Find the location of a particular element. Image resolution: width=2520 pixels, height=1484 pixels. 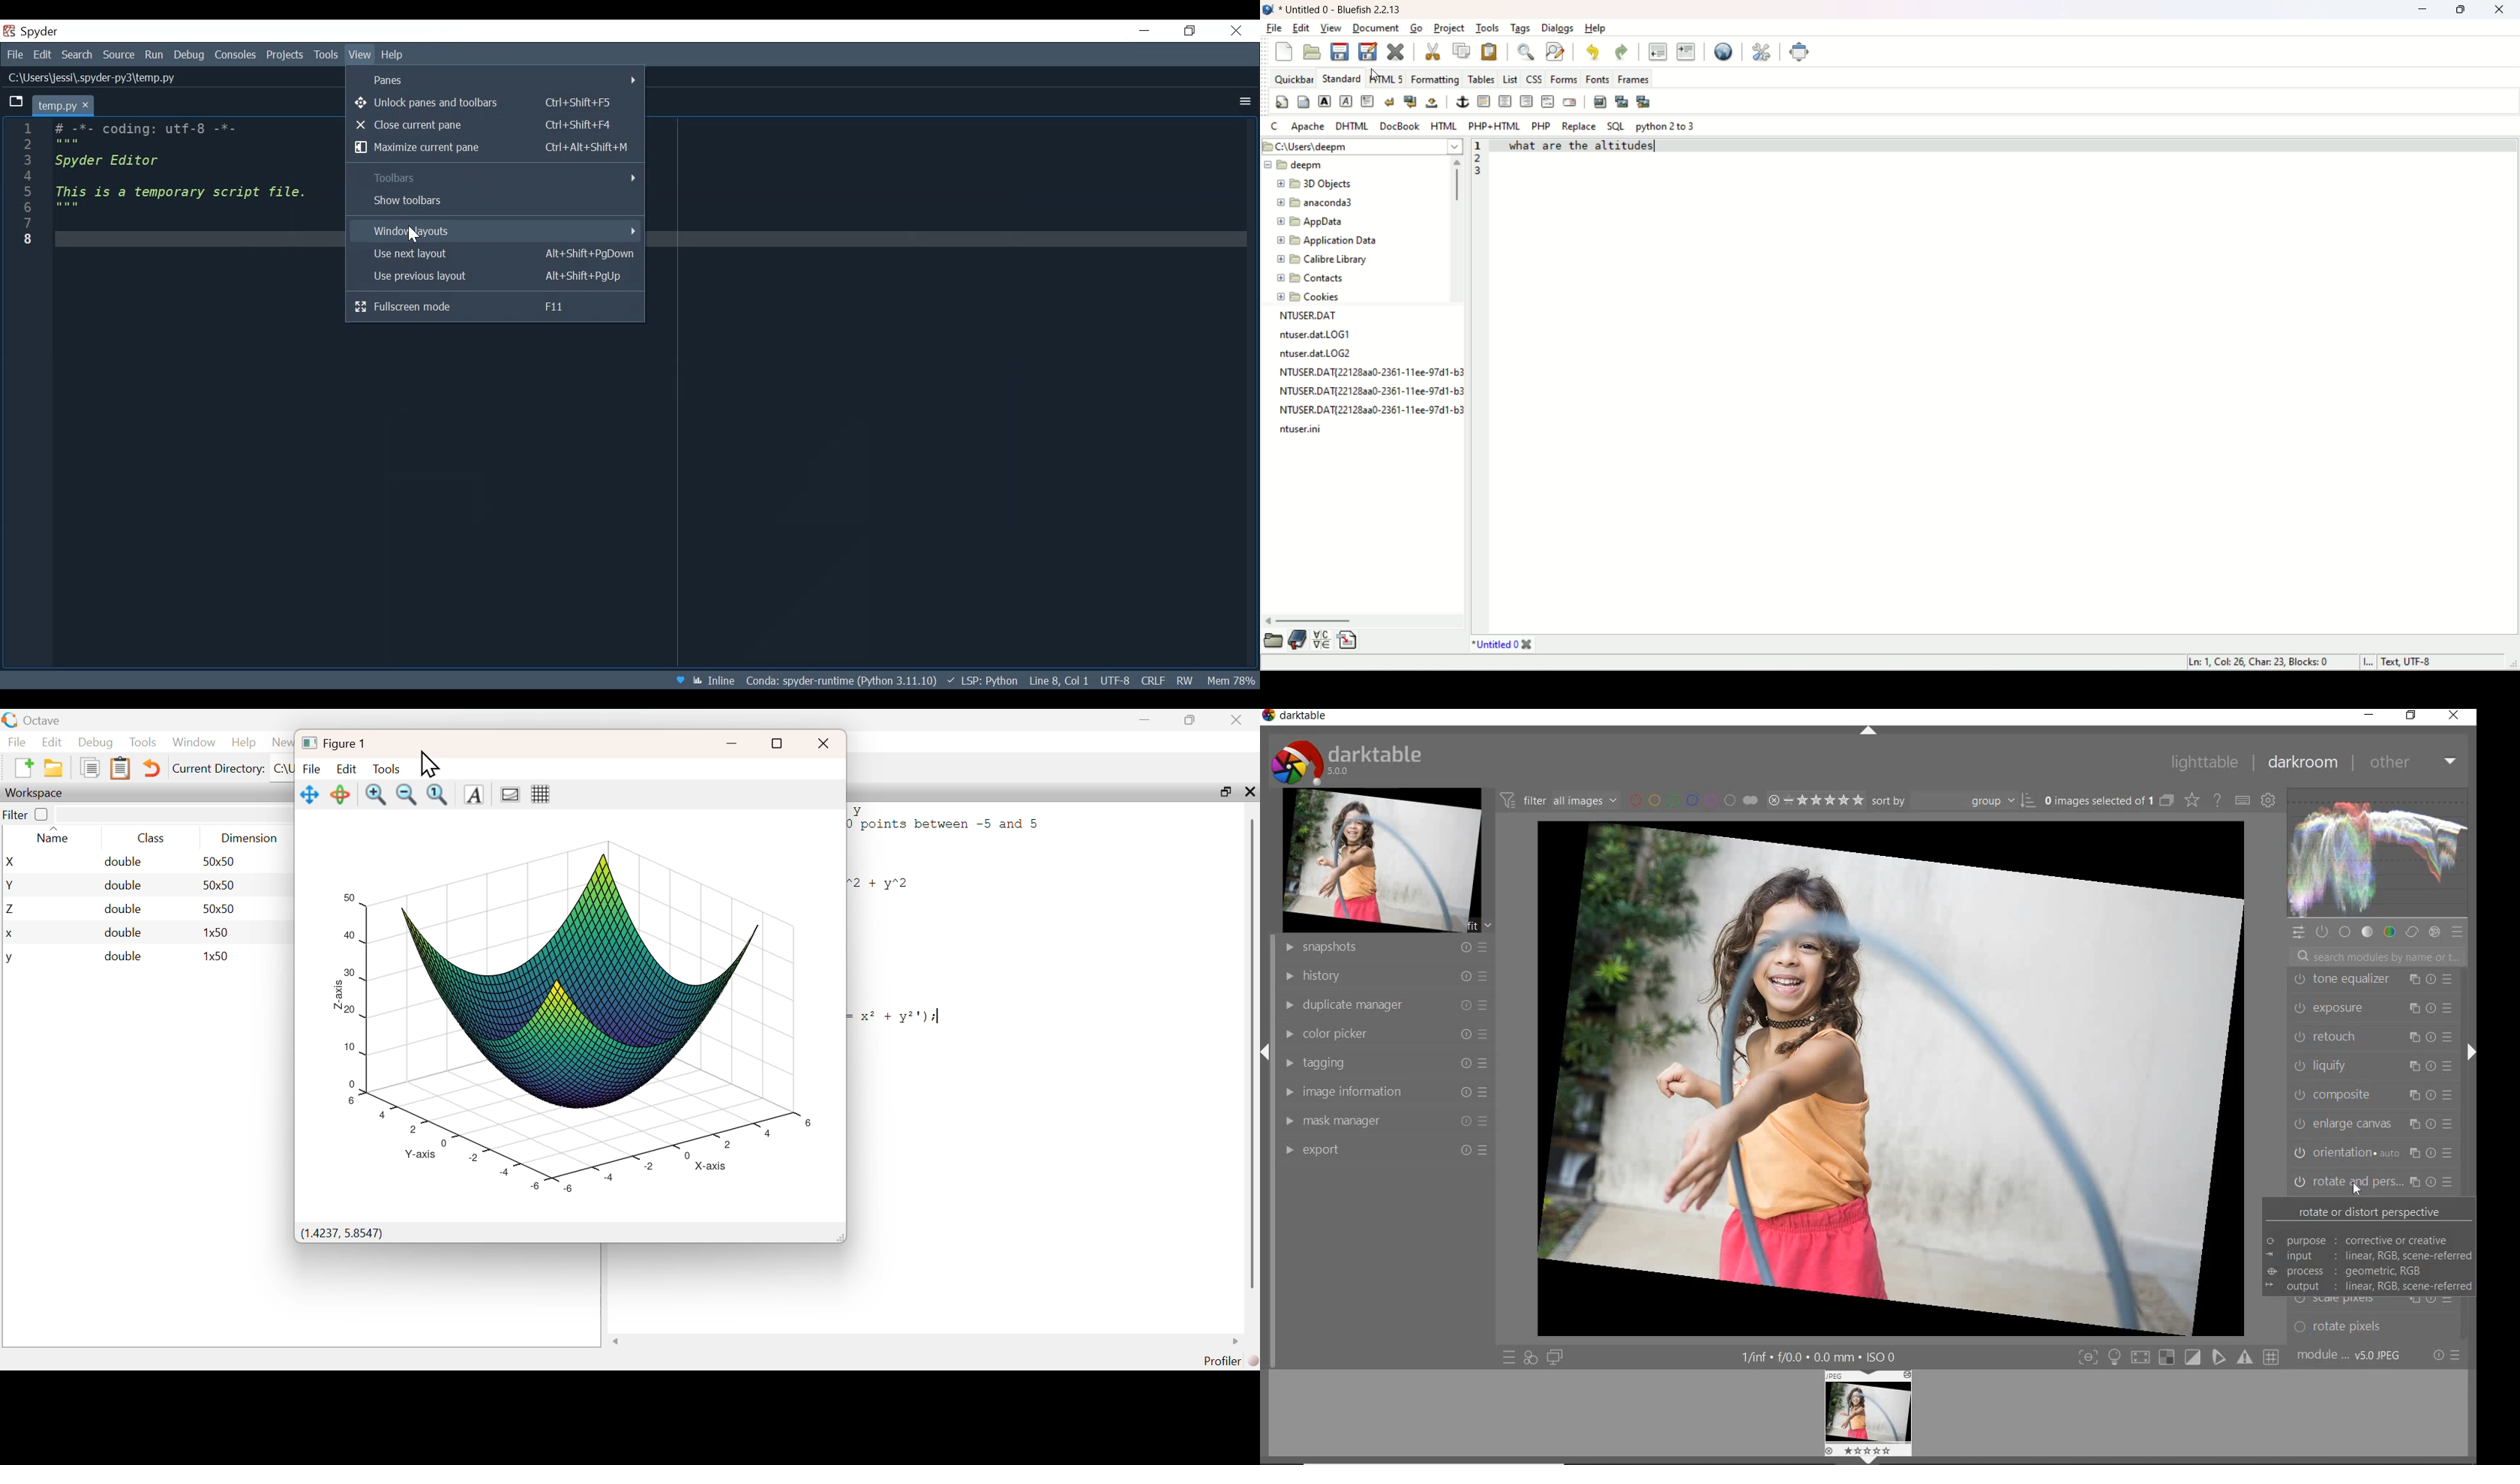

Console is located at coordinates (236, 56).